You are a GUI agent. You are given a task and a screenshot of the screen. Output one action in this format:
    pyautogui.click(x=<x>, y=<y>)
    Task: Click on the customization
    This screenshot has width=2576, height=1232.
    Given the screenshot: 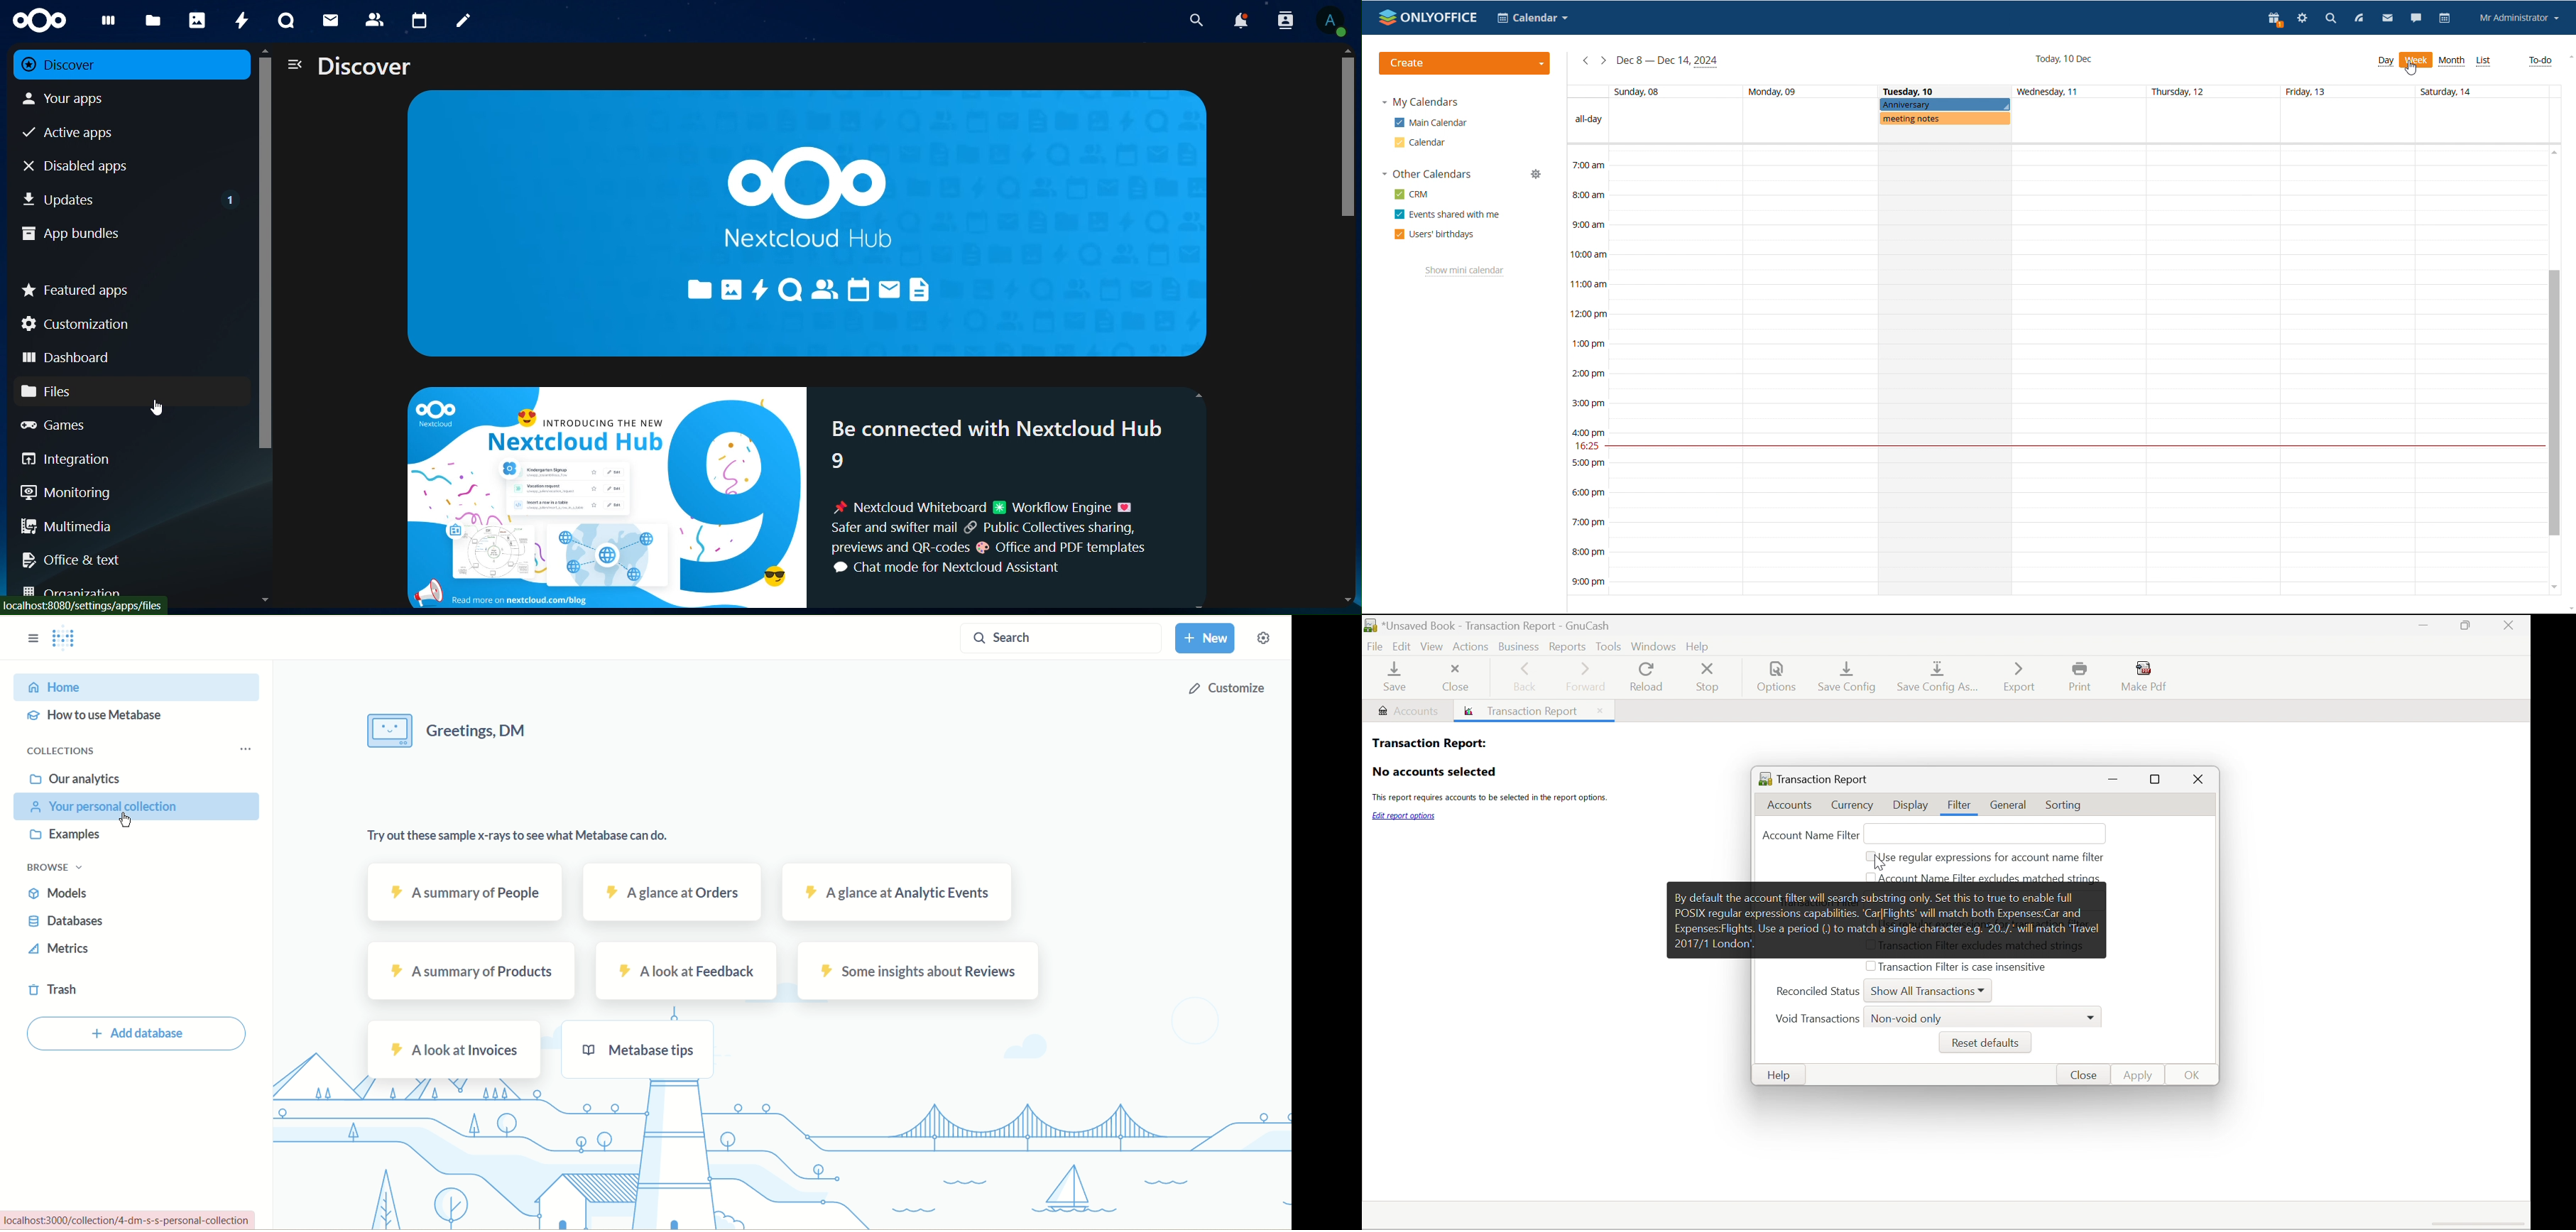 What is the action you would take?
    pyautogui.click(x=79, y=324)
    